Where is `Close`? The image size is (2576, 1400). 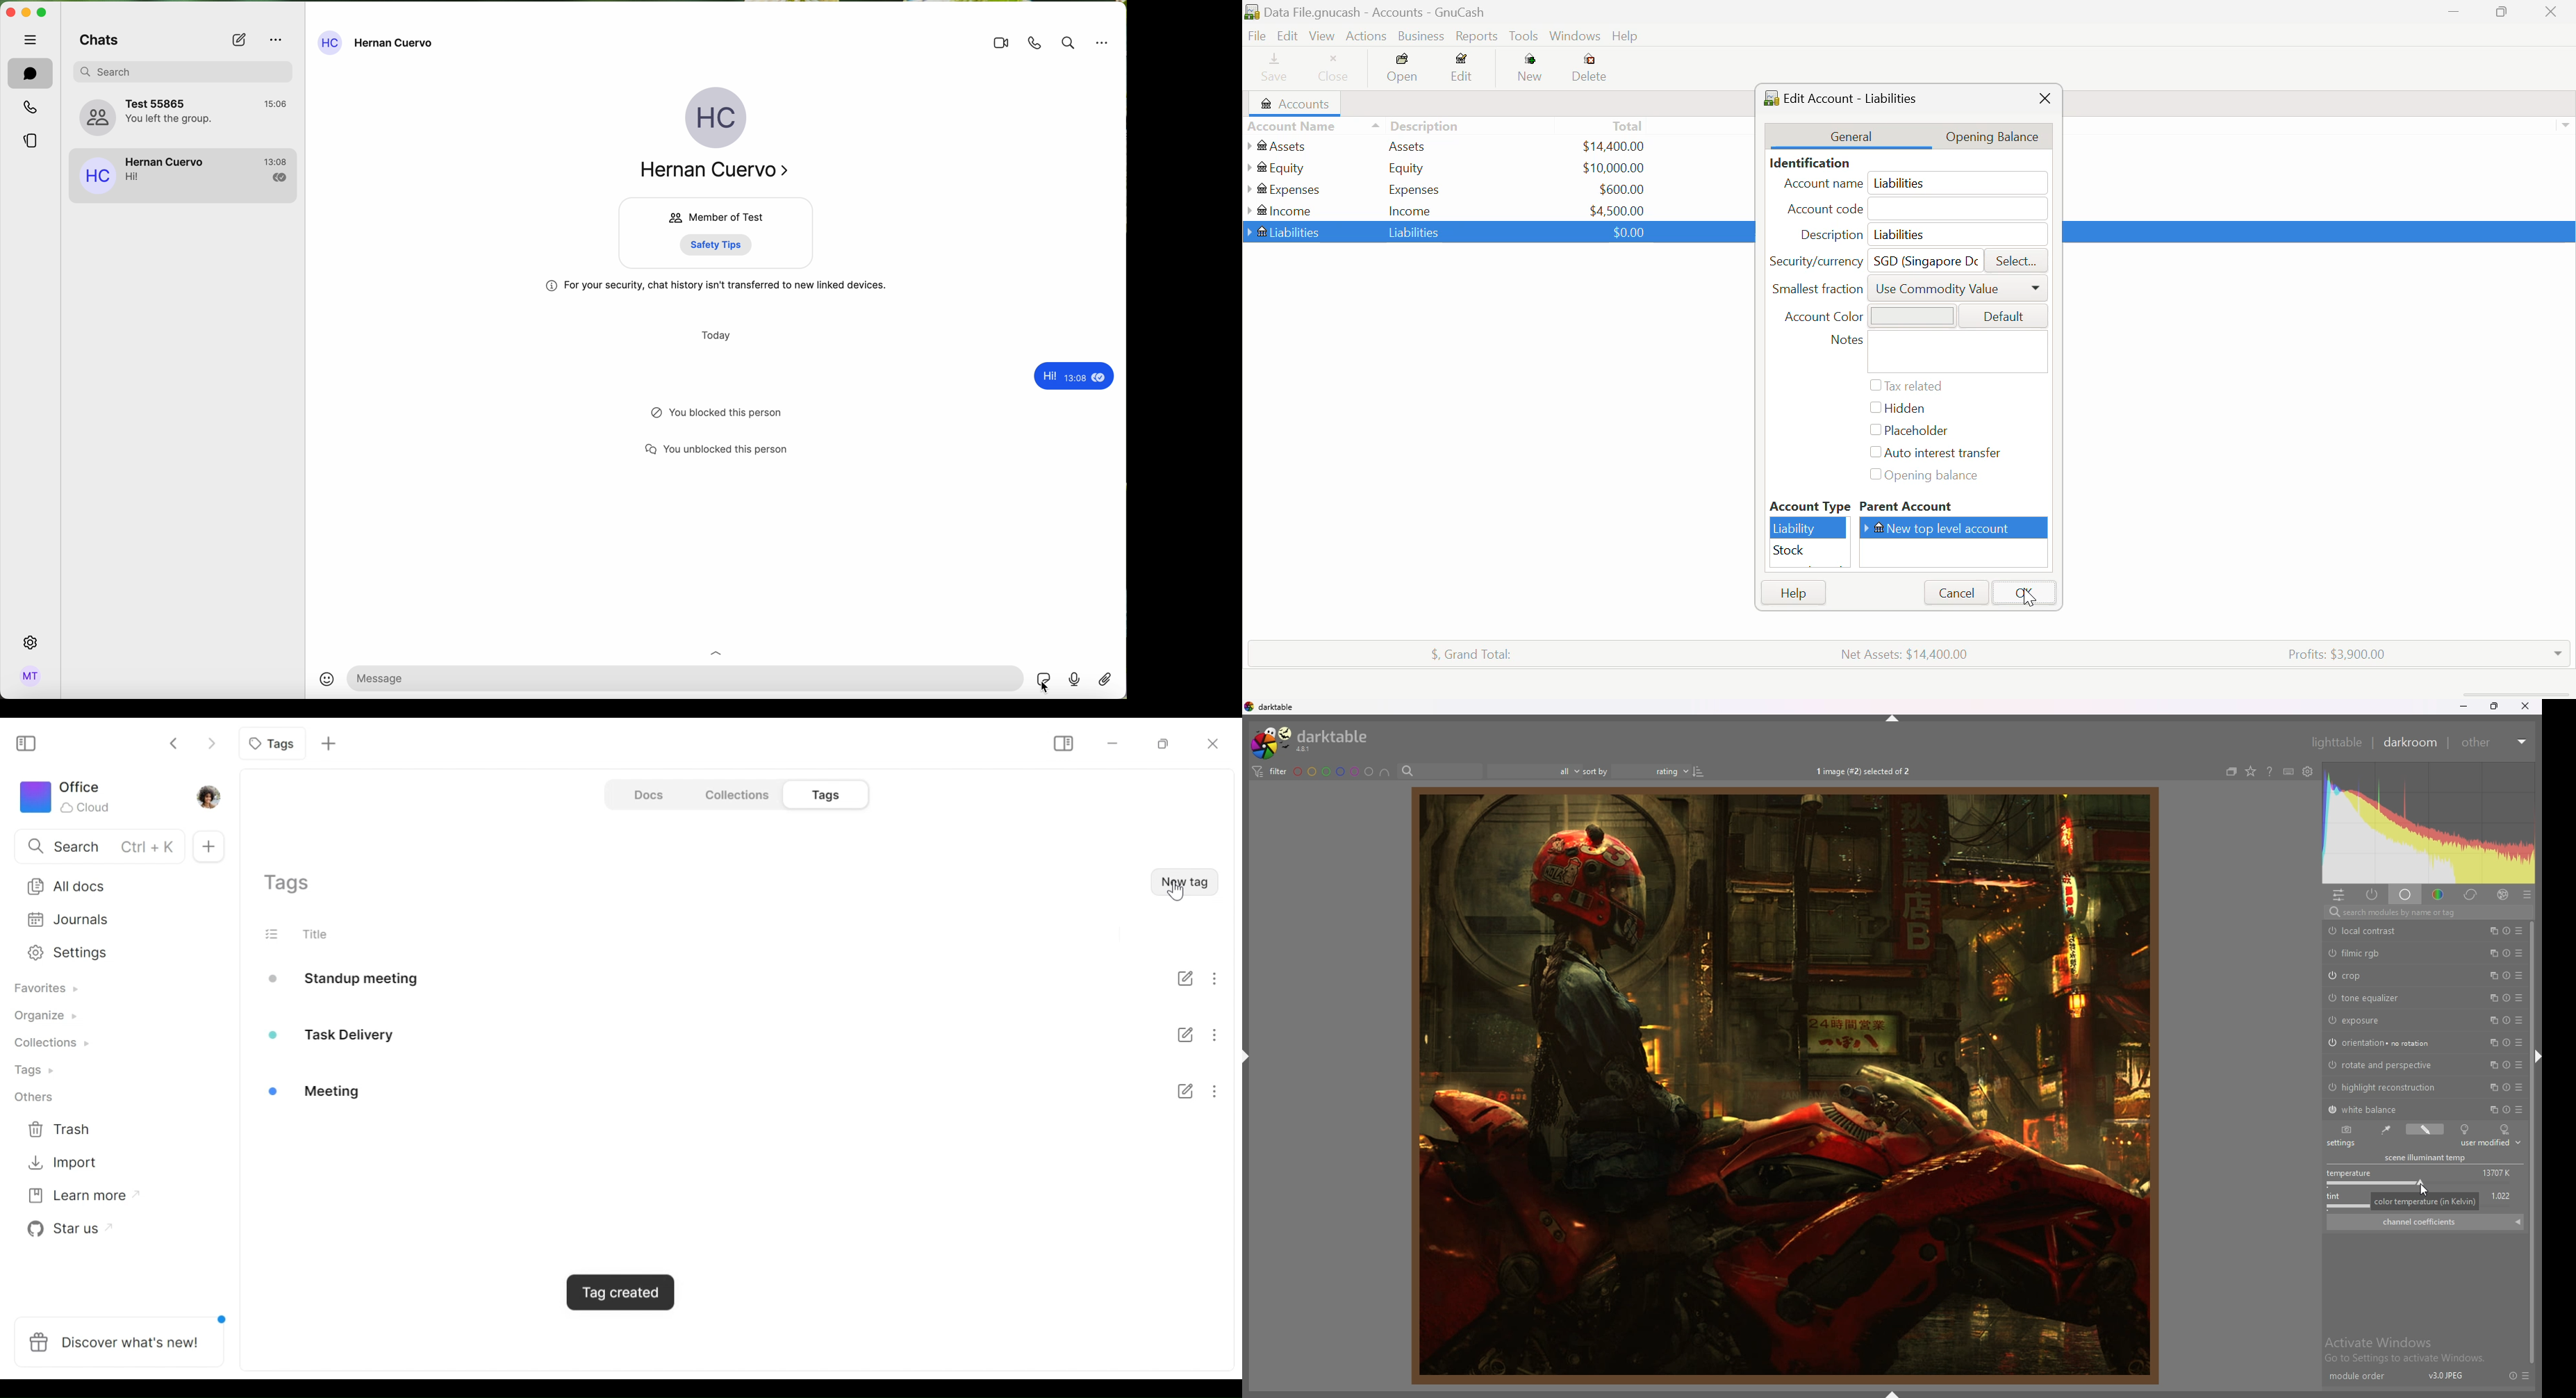
Close is located at coordinates (1214, 742).